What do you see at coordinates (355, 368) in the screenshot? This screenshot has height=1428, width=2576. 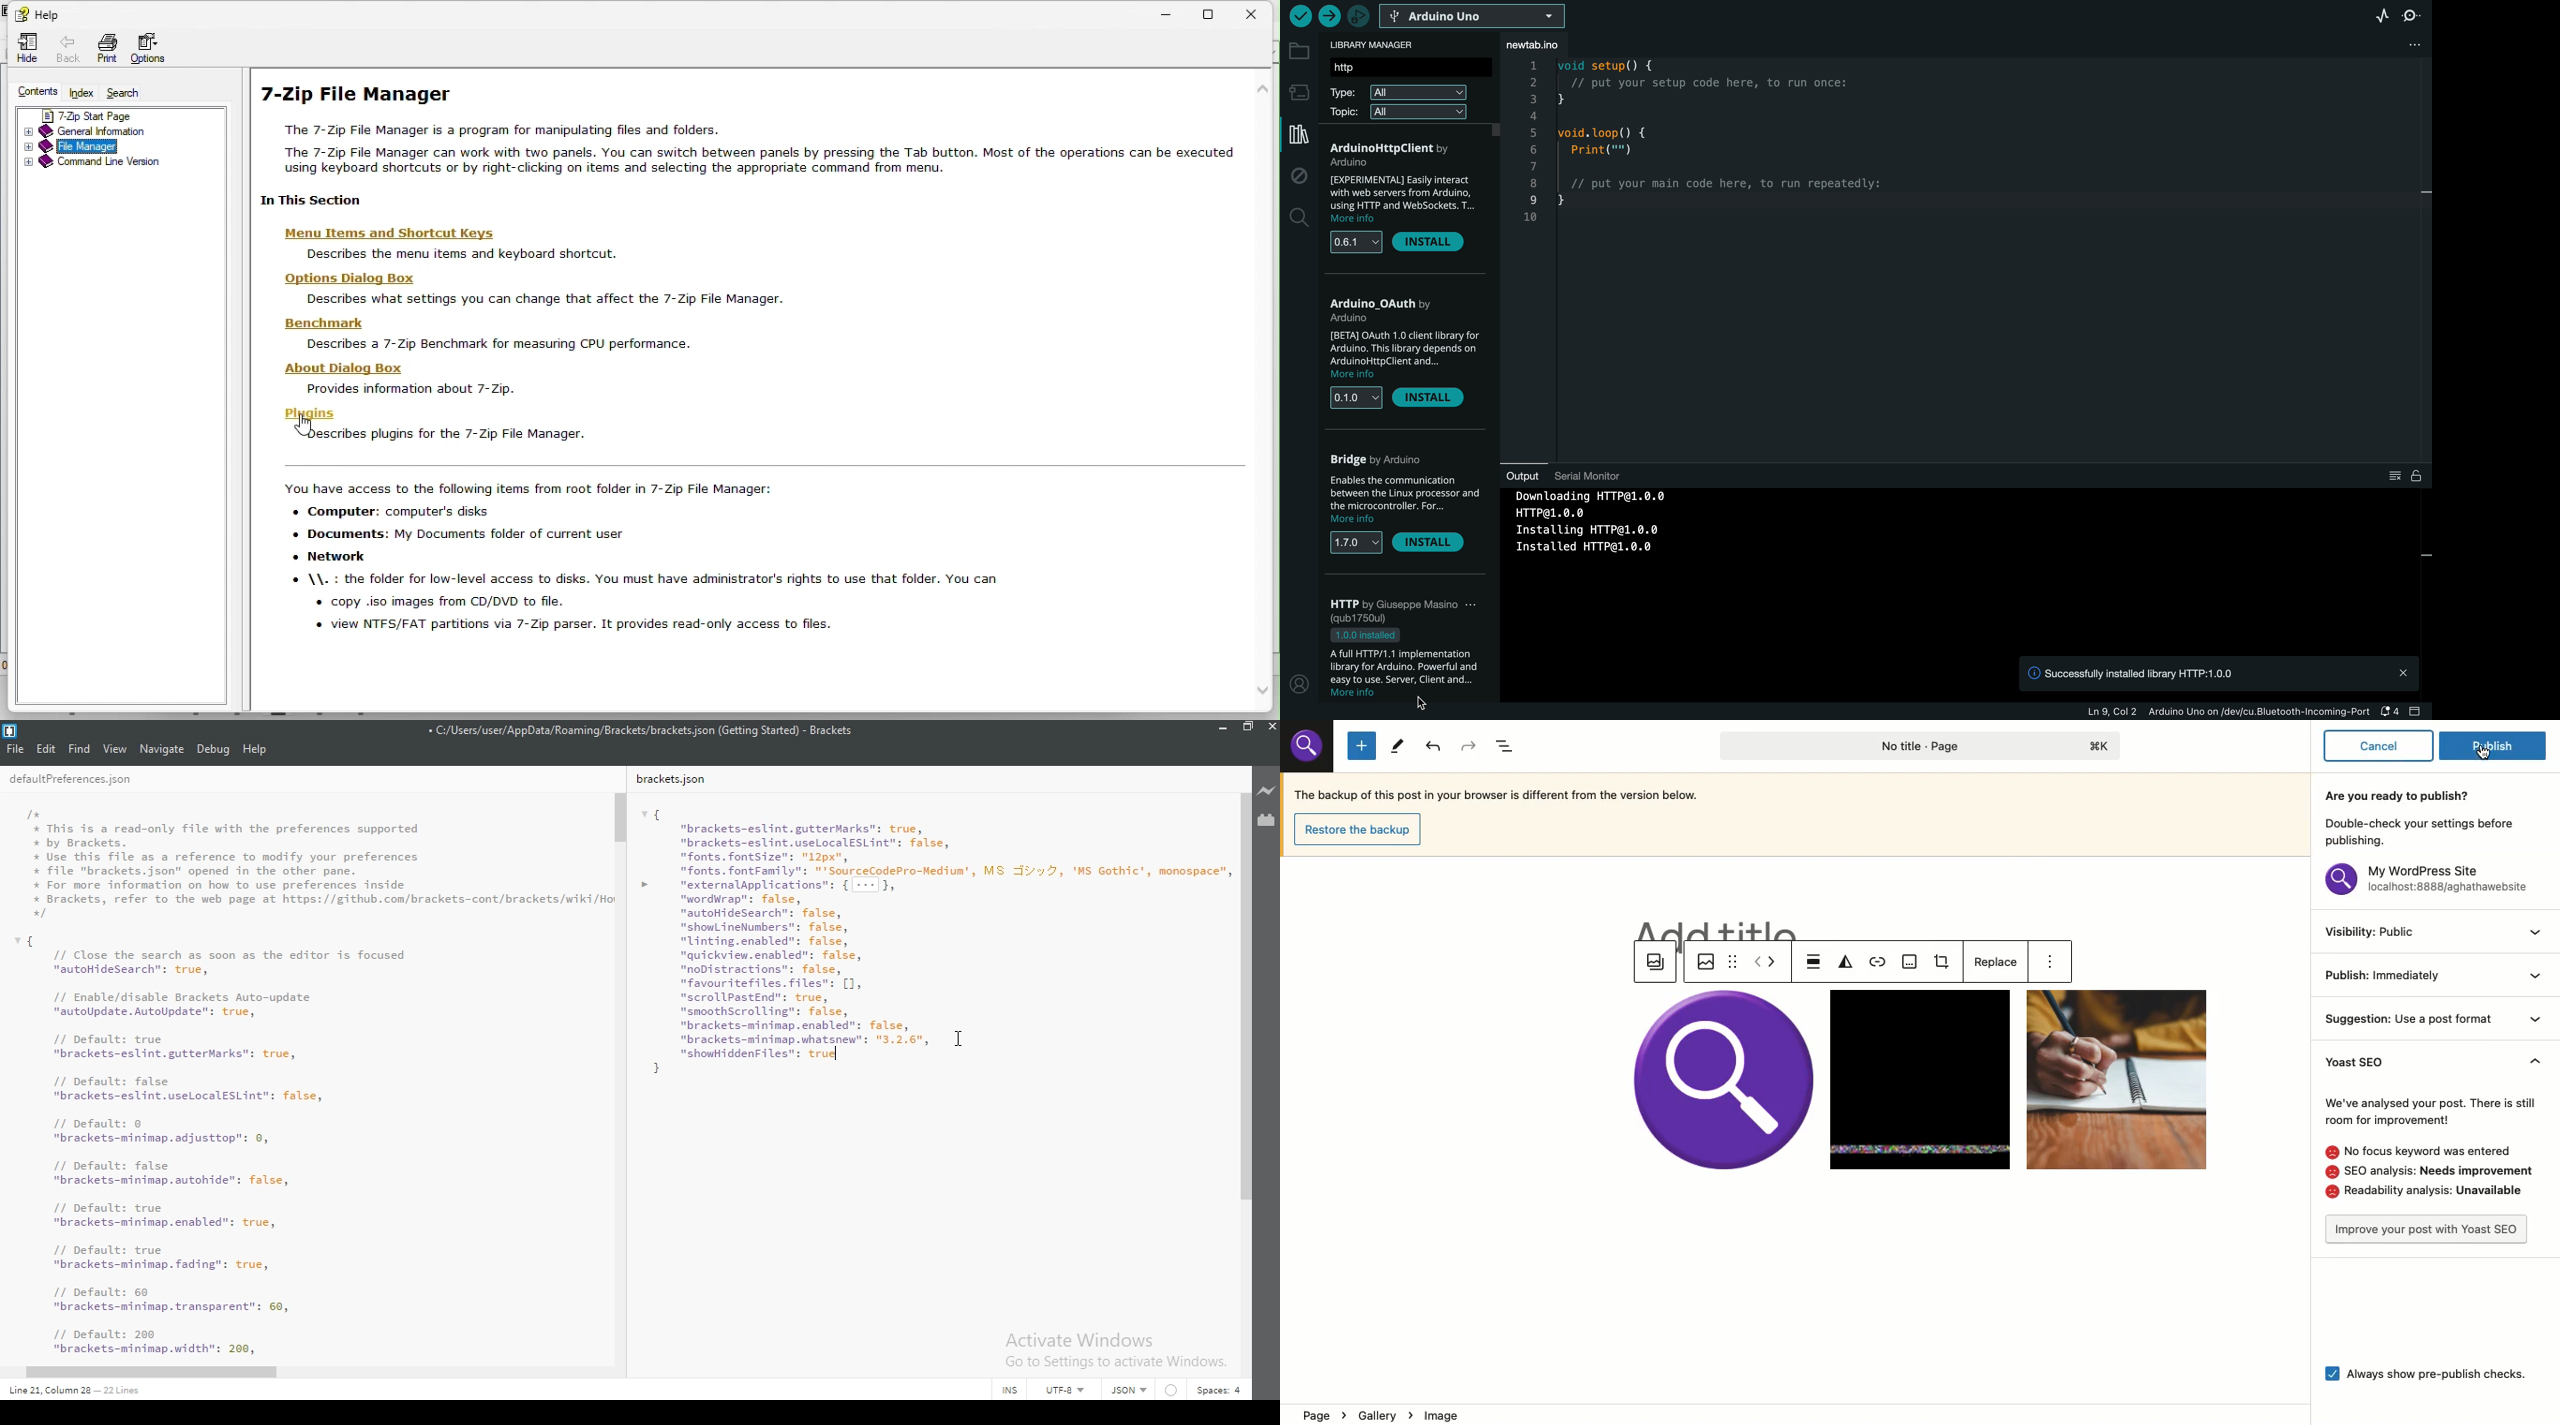 I see `About Dialog Box` at bounding box center [355, 368].